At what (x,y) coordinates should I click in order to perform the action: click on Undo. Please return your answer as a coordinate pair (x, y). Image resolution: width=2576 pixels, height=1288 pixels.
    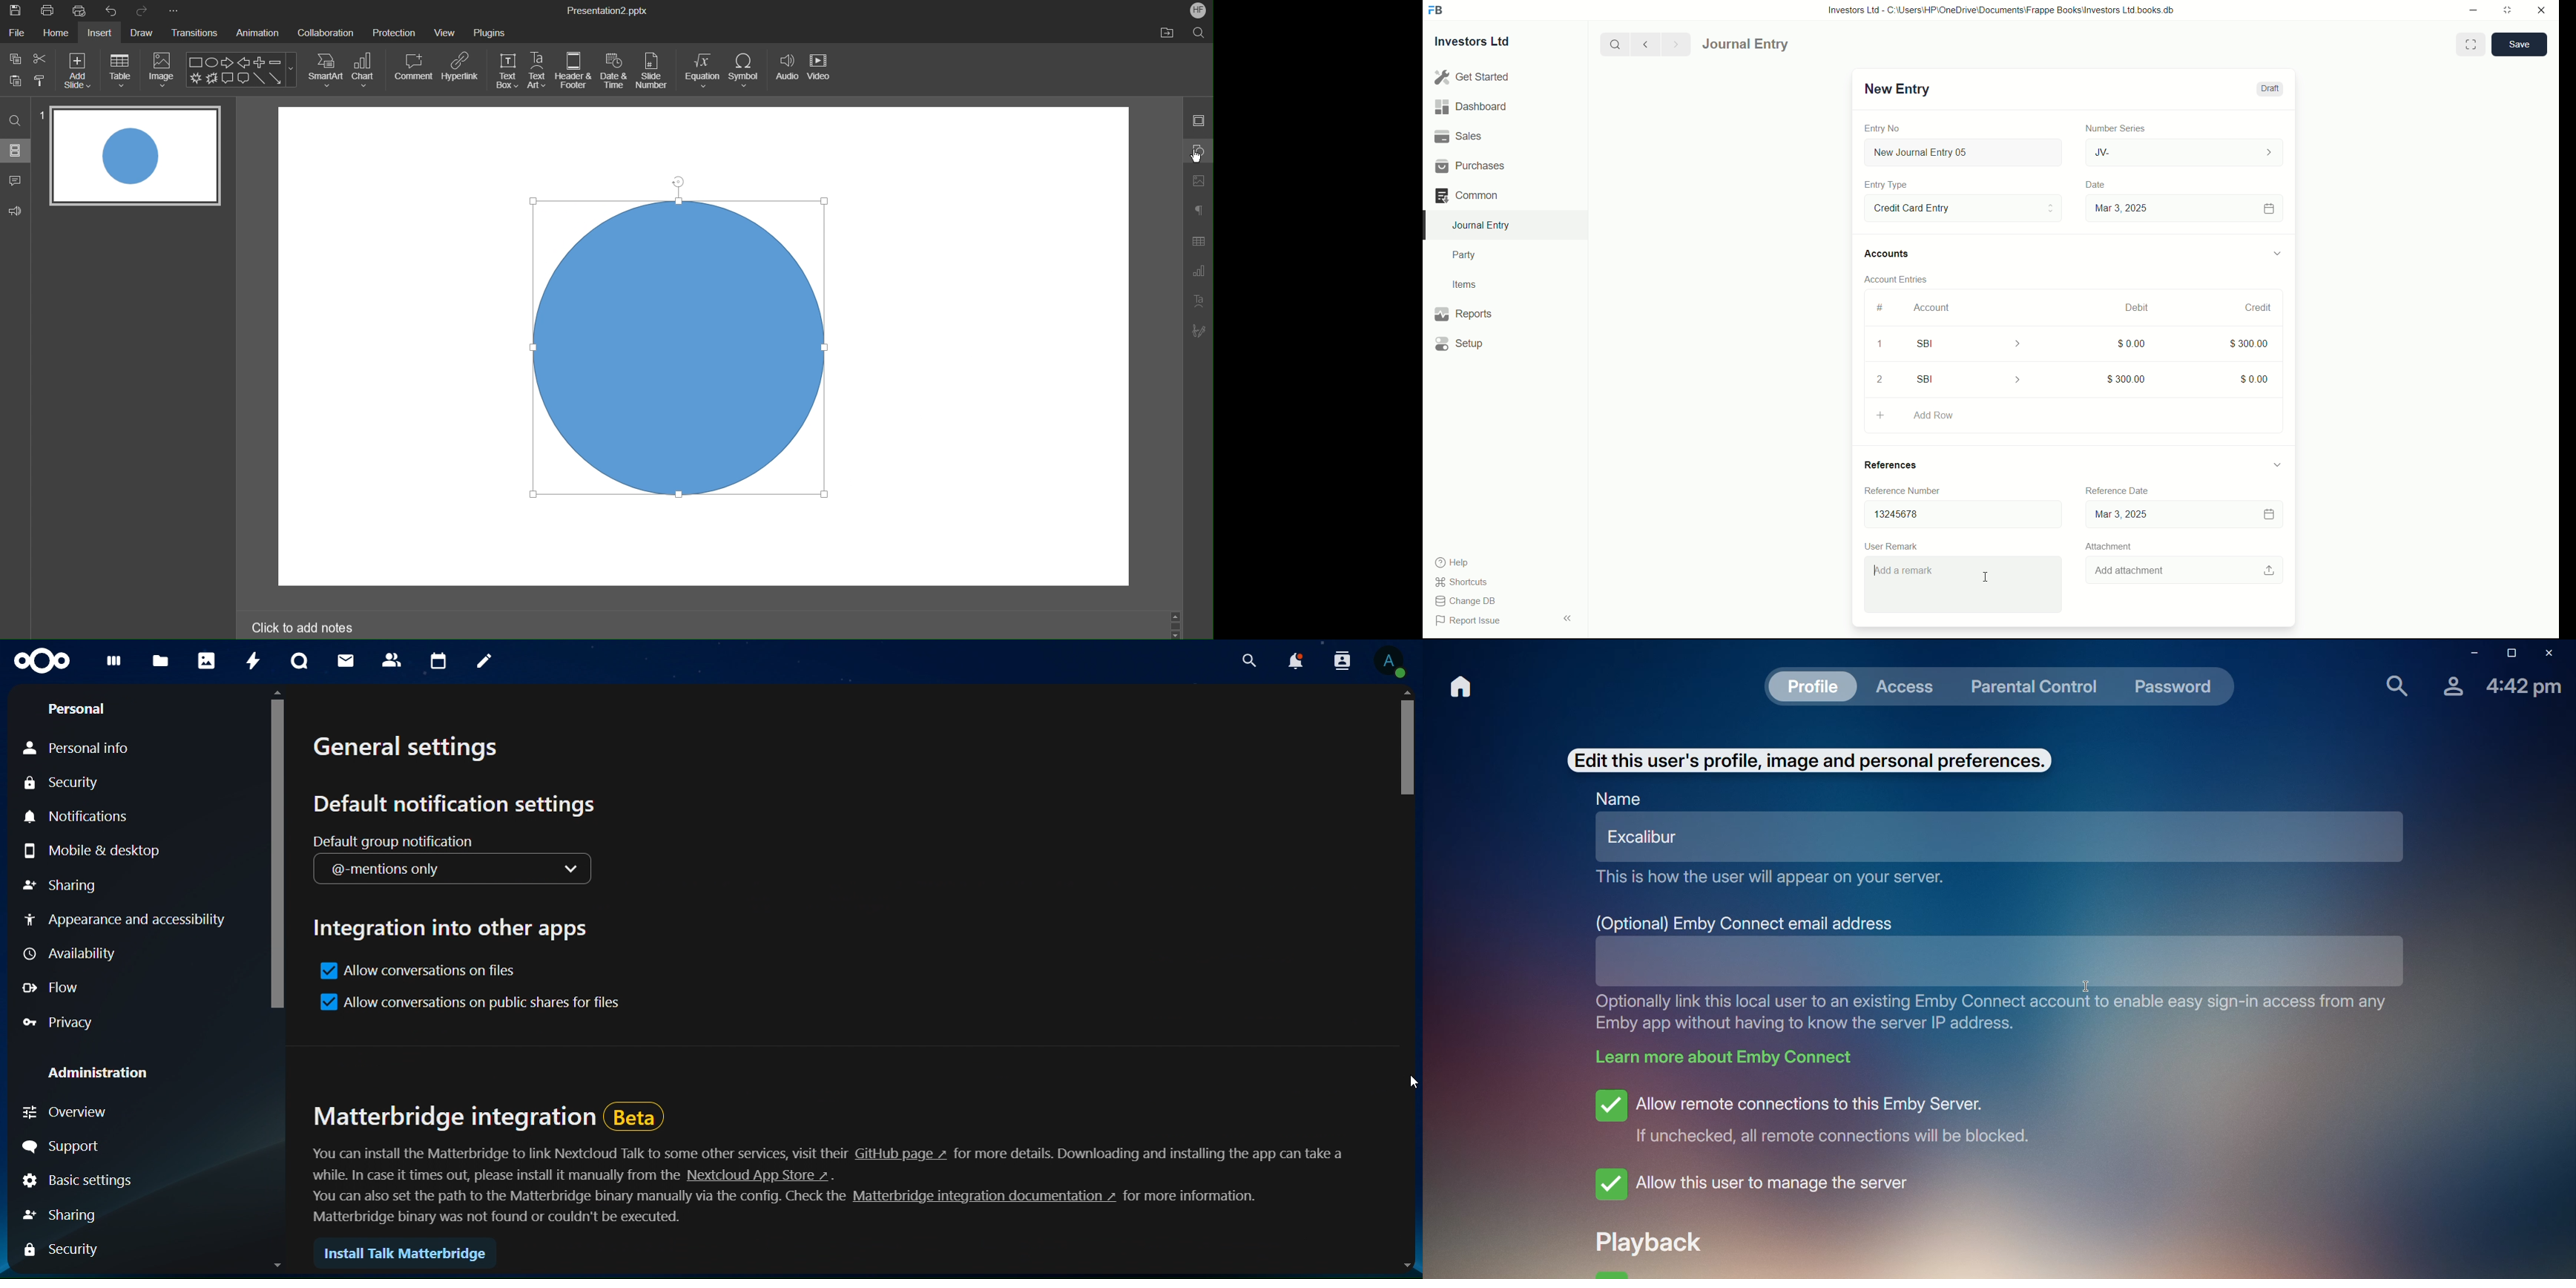
    Looking at the image, I should click on (114, 11).